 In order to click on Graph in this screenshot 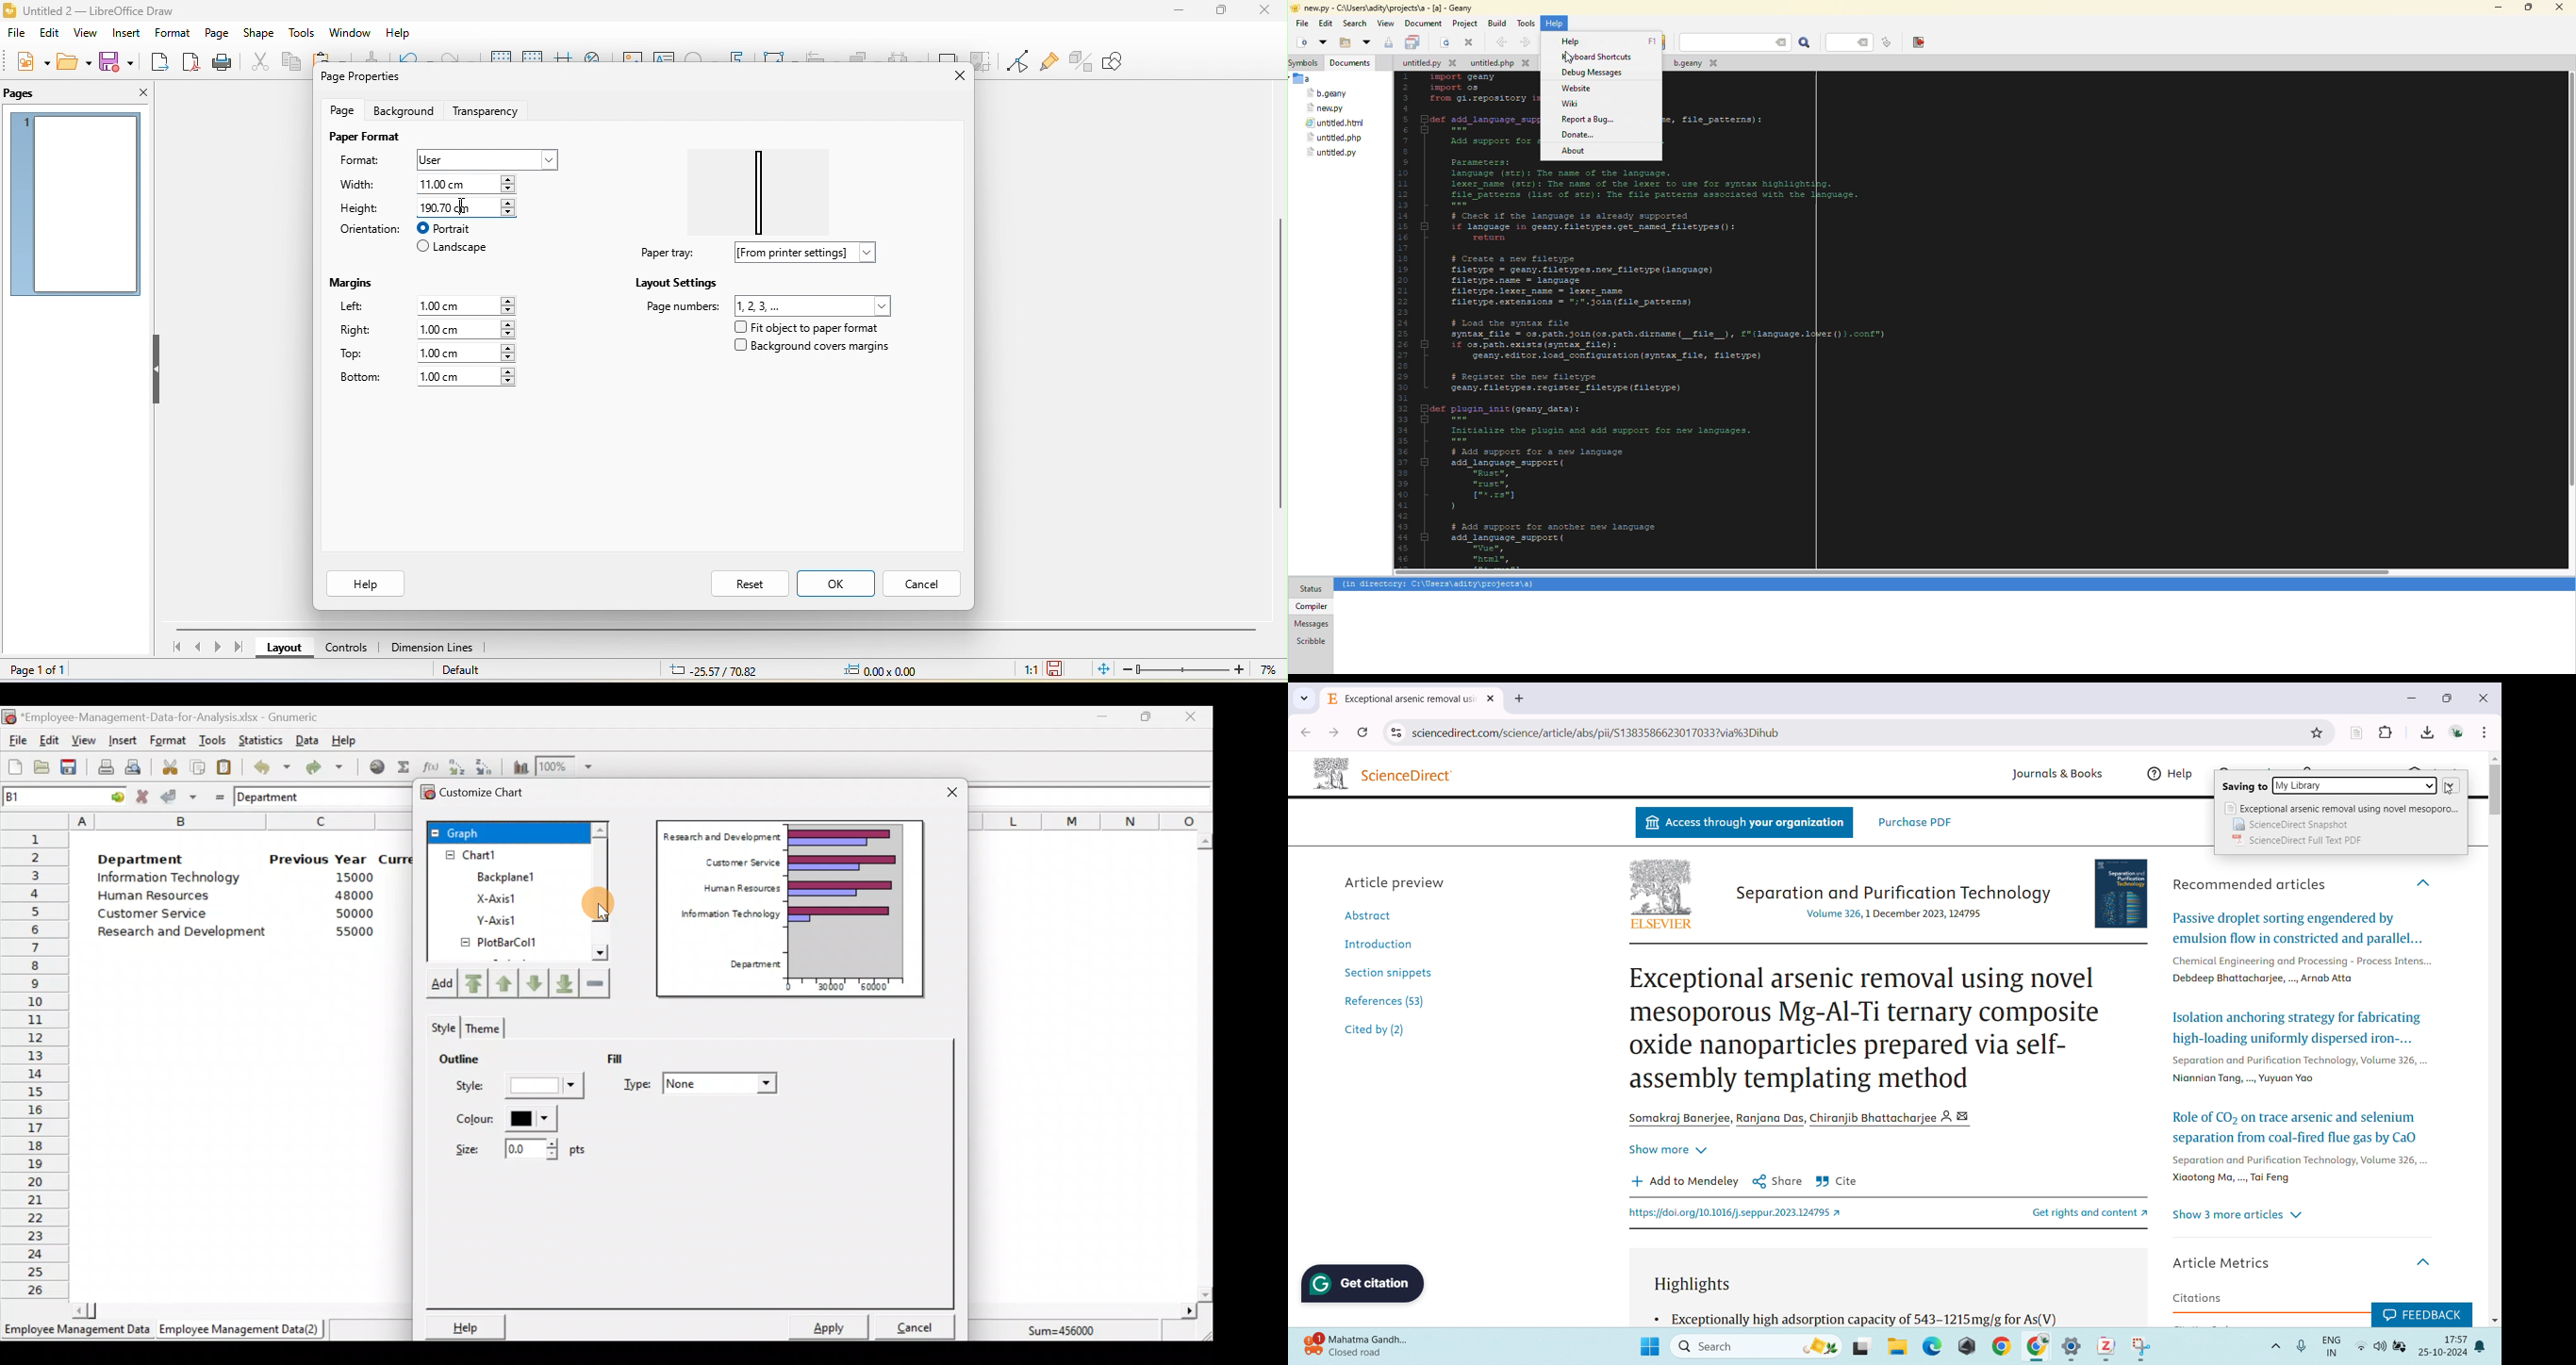, I will do `click(518, 833)`.